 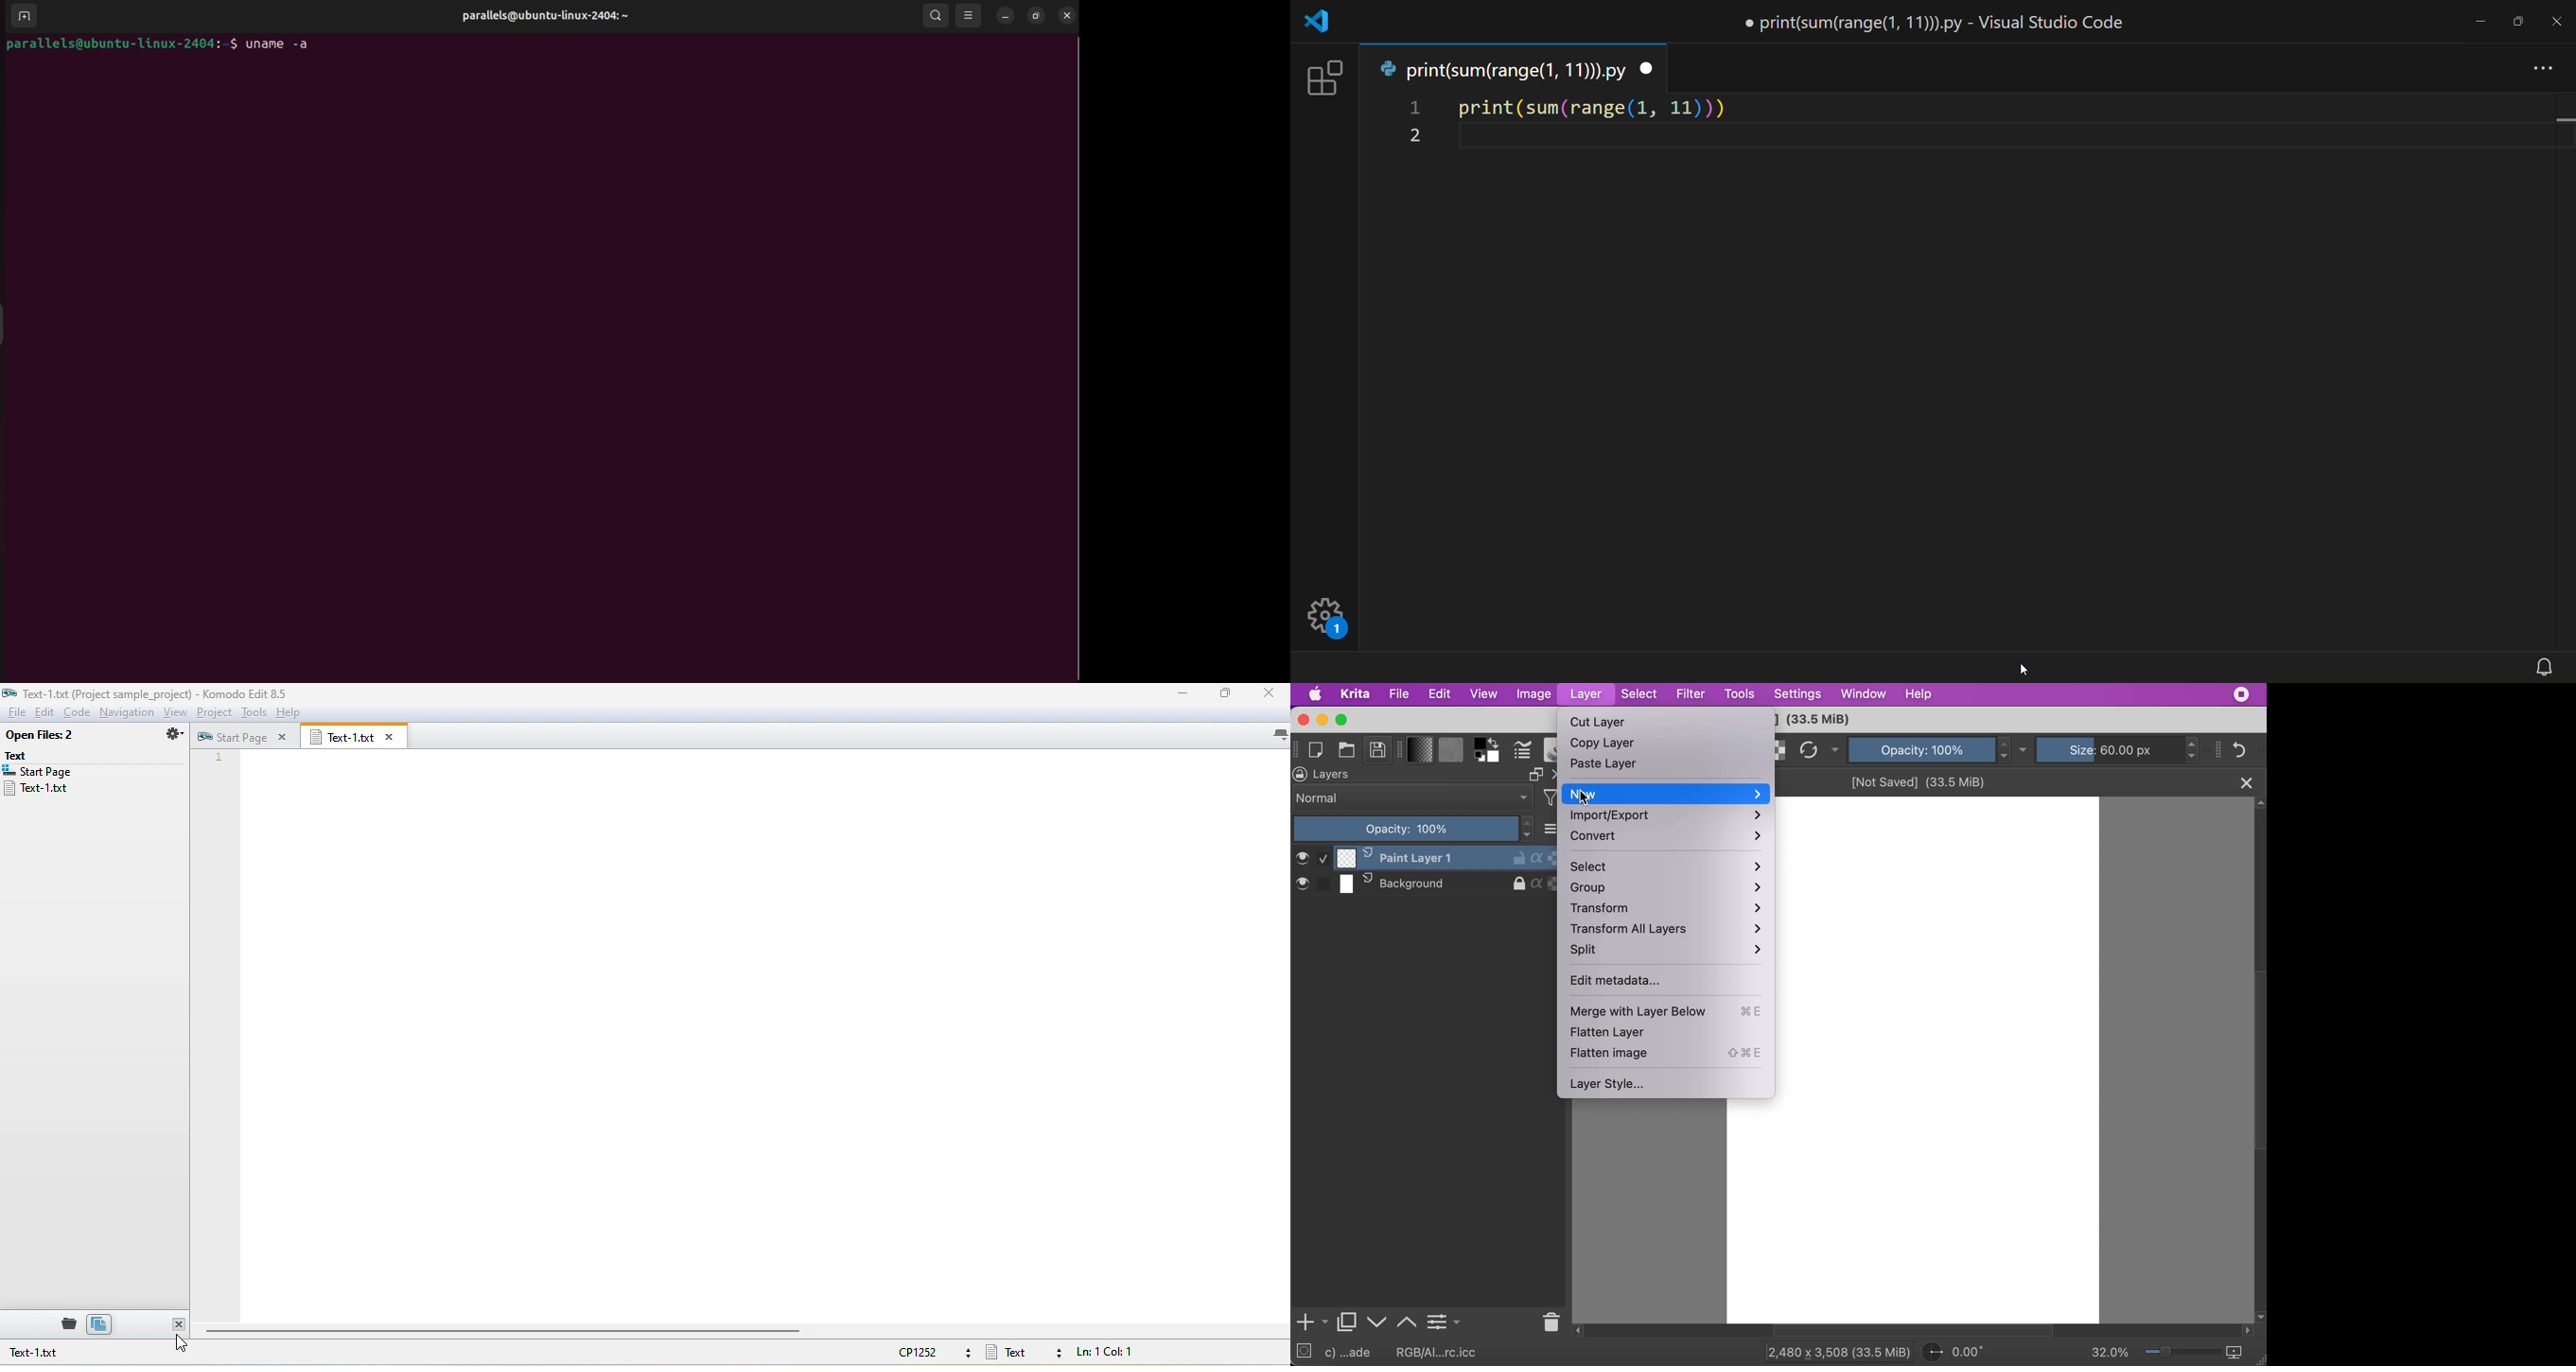 I want to click on convert, so click(x=1668, y=838).